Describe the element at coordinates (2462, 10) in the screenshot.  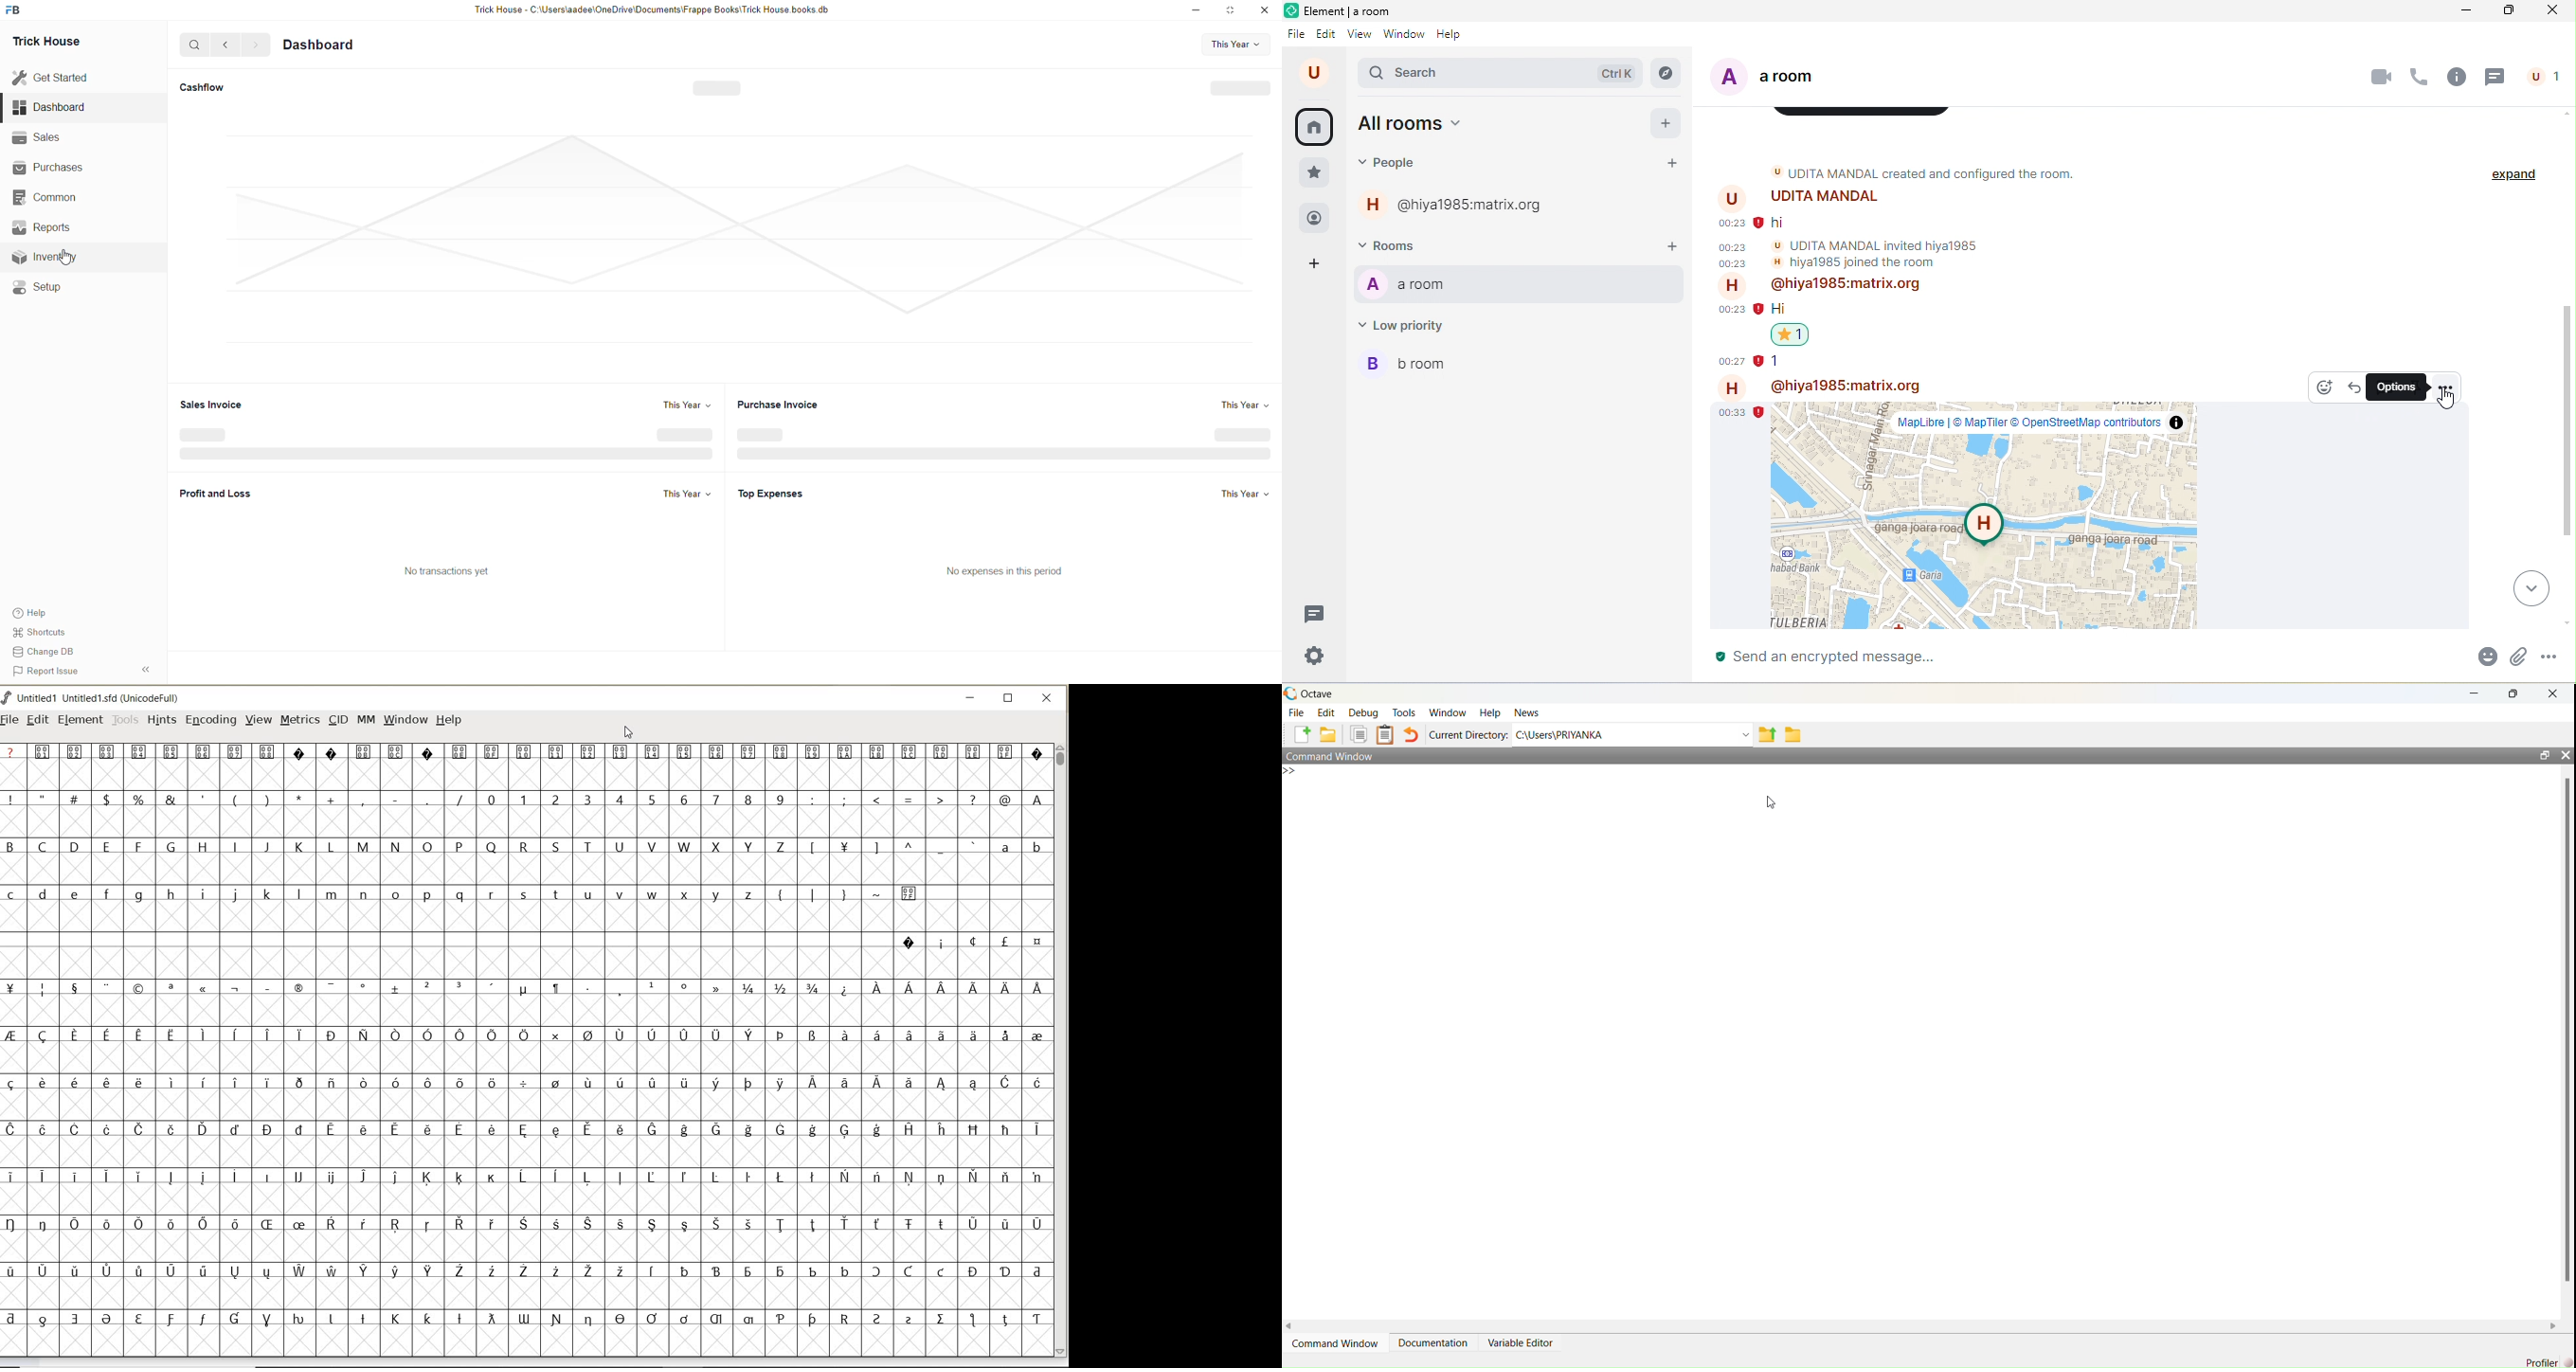
I see `minimize` at that location.